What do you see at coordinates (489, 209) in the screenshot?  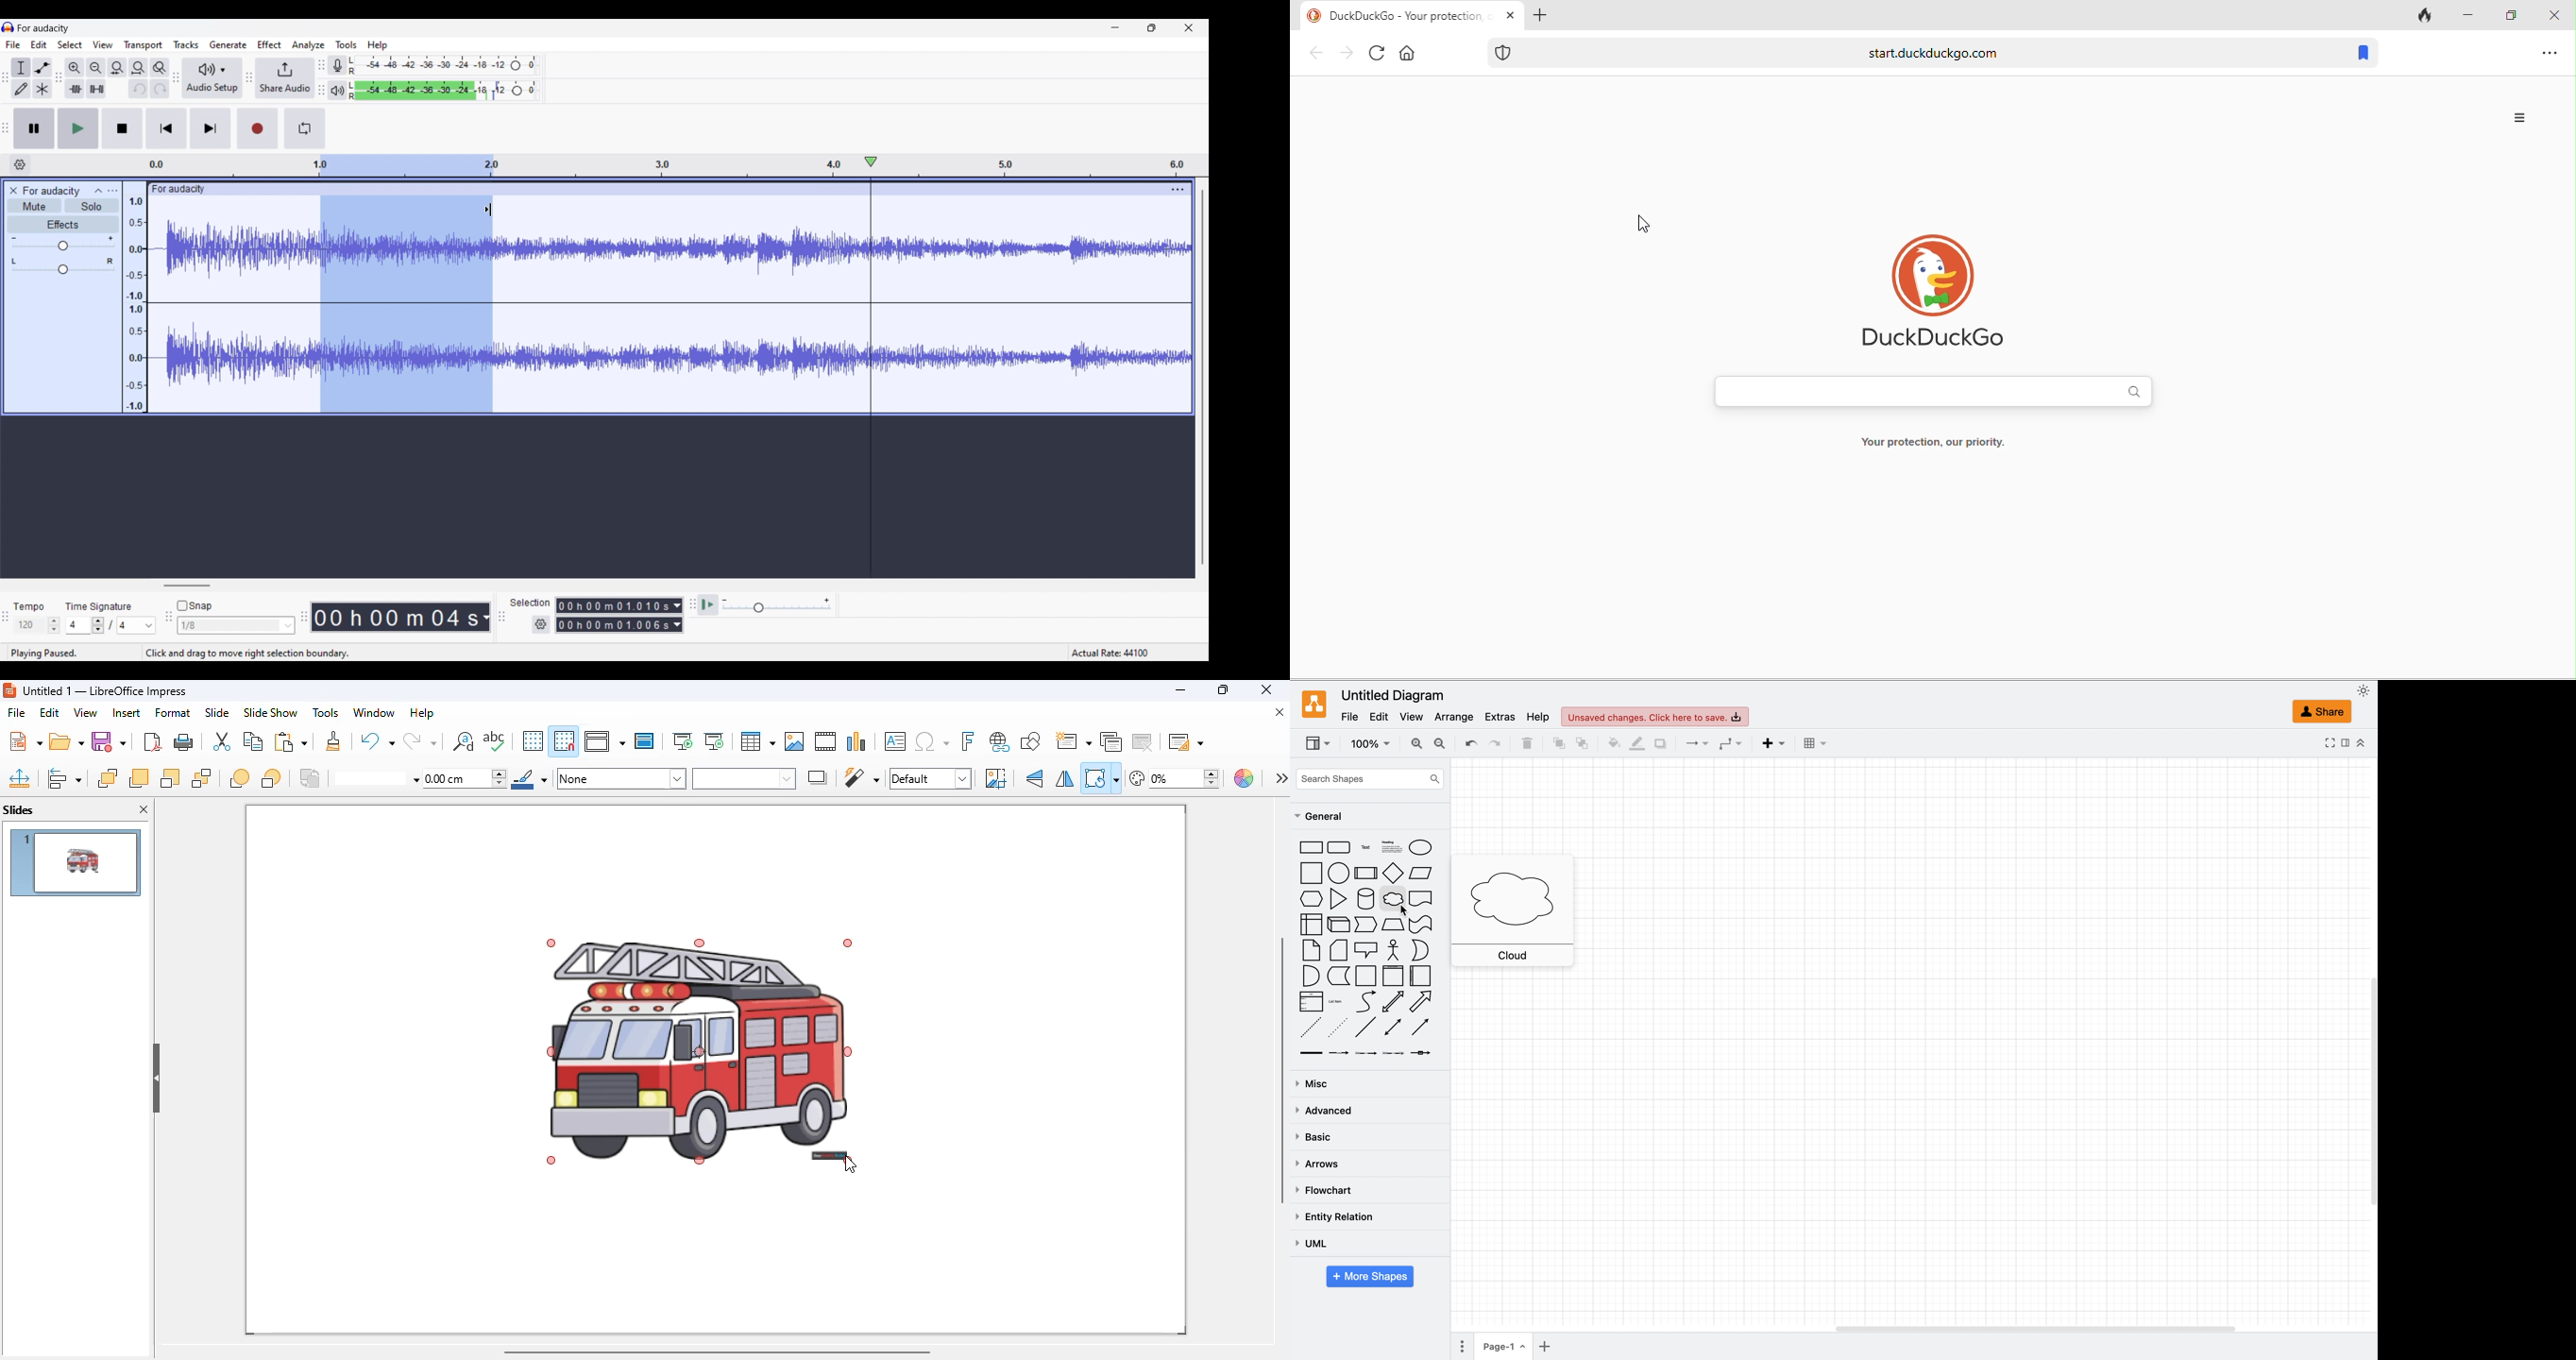 I see `Cursor position unchanged` at bounding box center [489, 209].